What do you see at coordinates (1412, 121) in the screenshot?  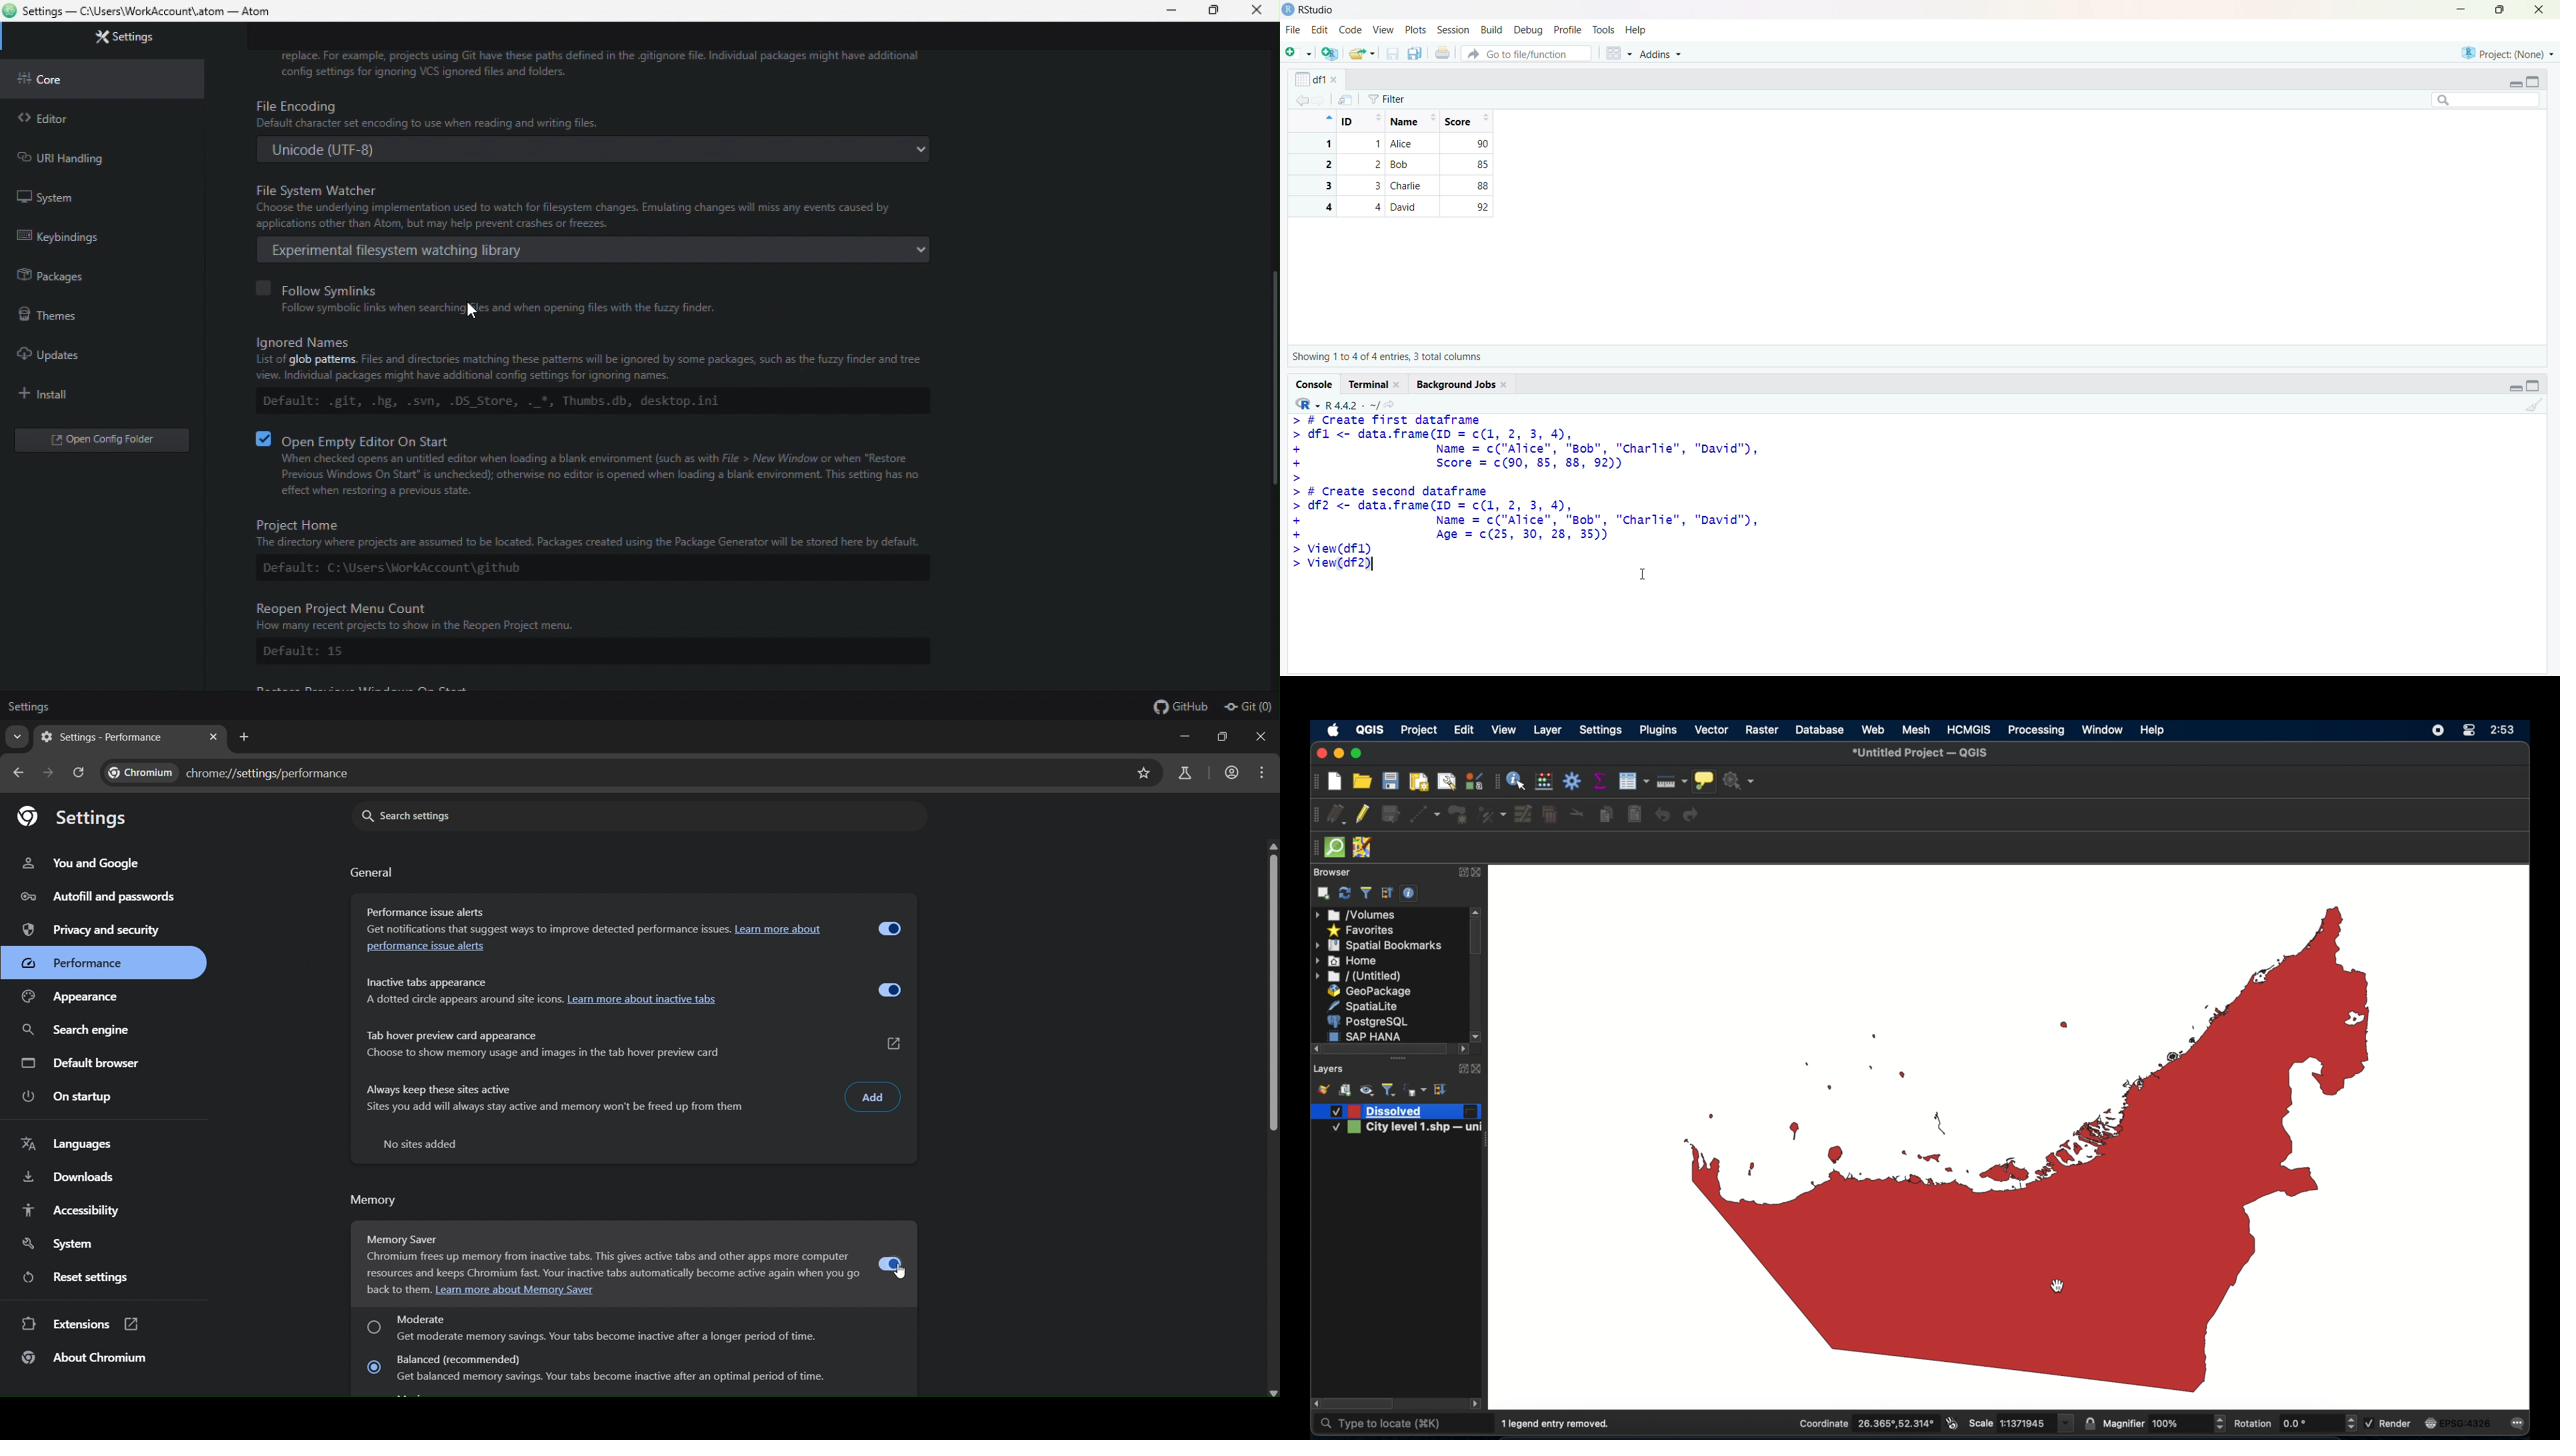 I see `Name` at bounding box center [1412, 121].